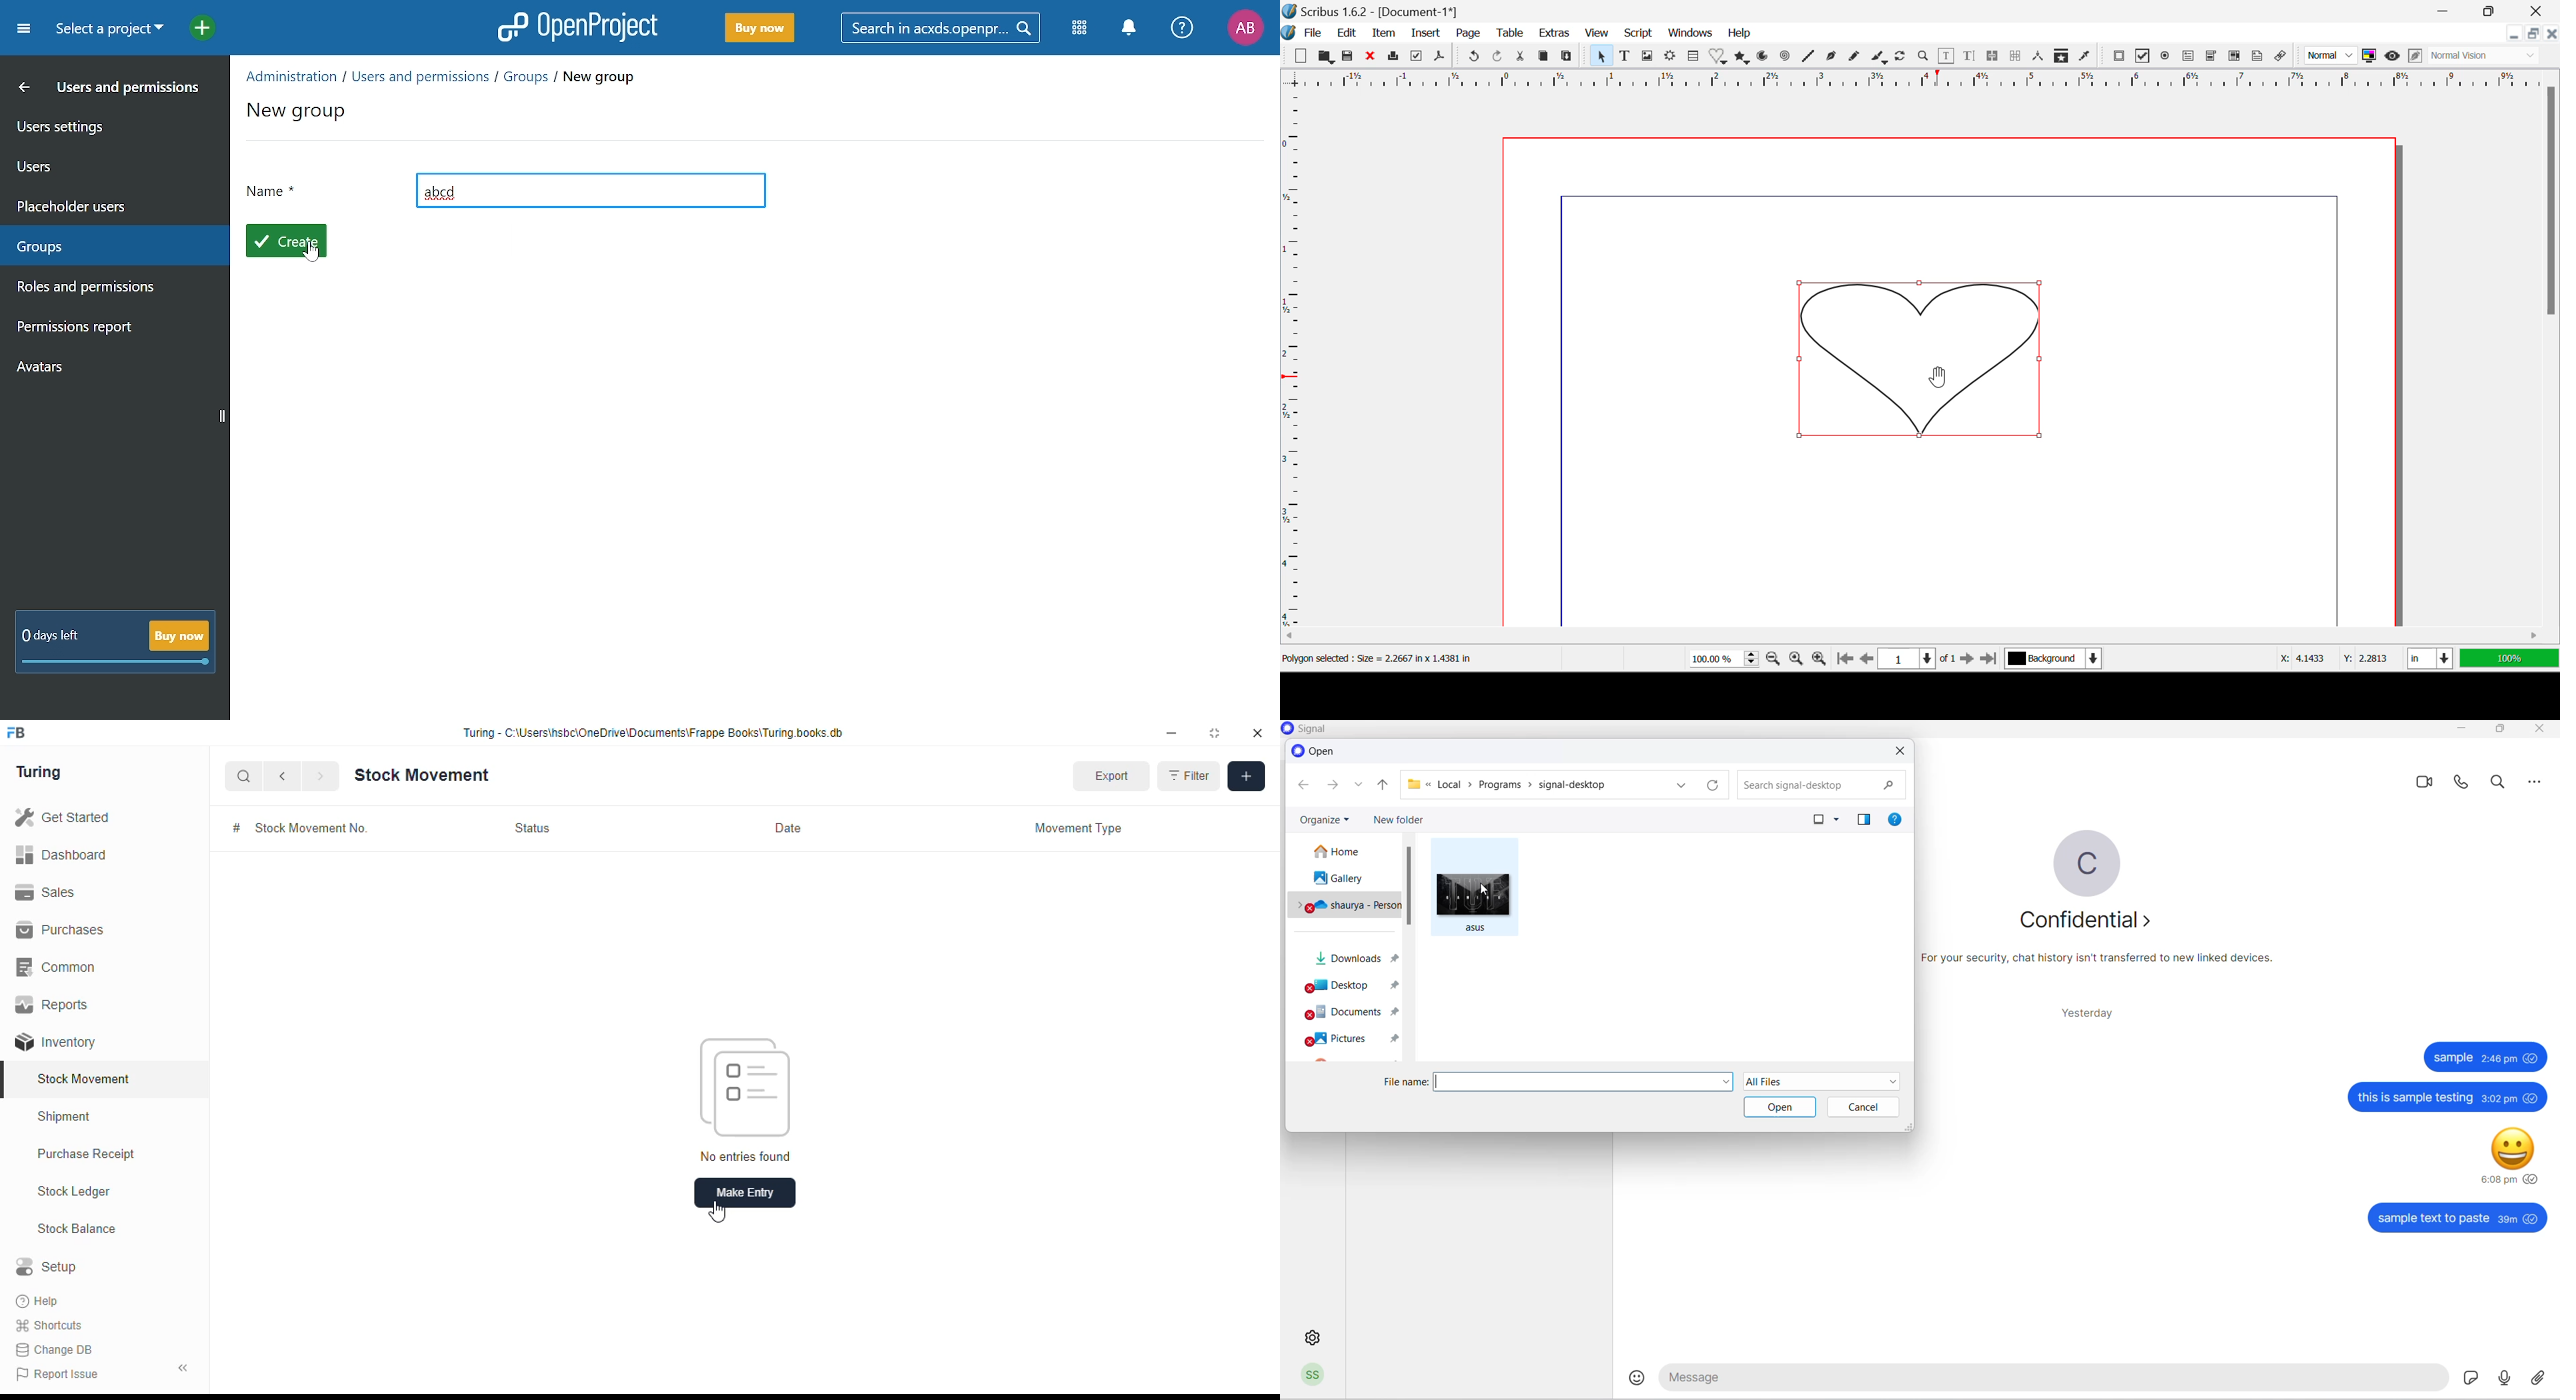  Describe the element at coordinates (1347, 988) in the screenshot. I see `desktops` at that location.